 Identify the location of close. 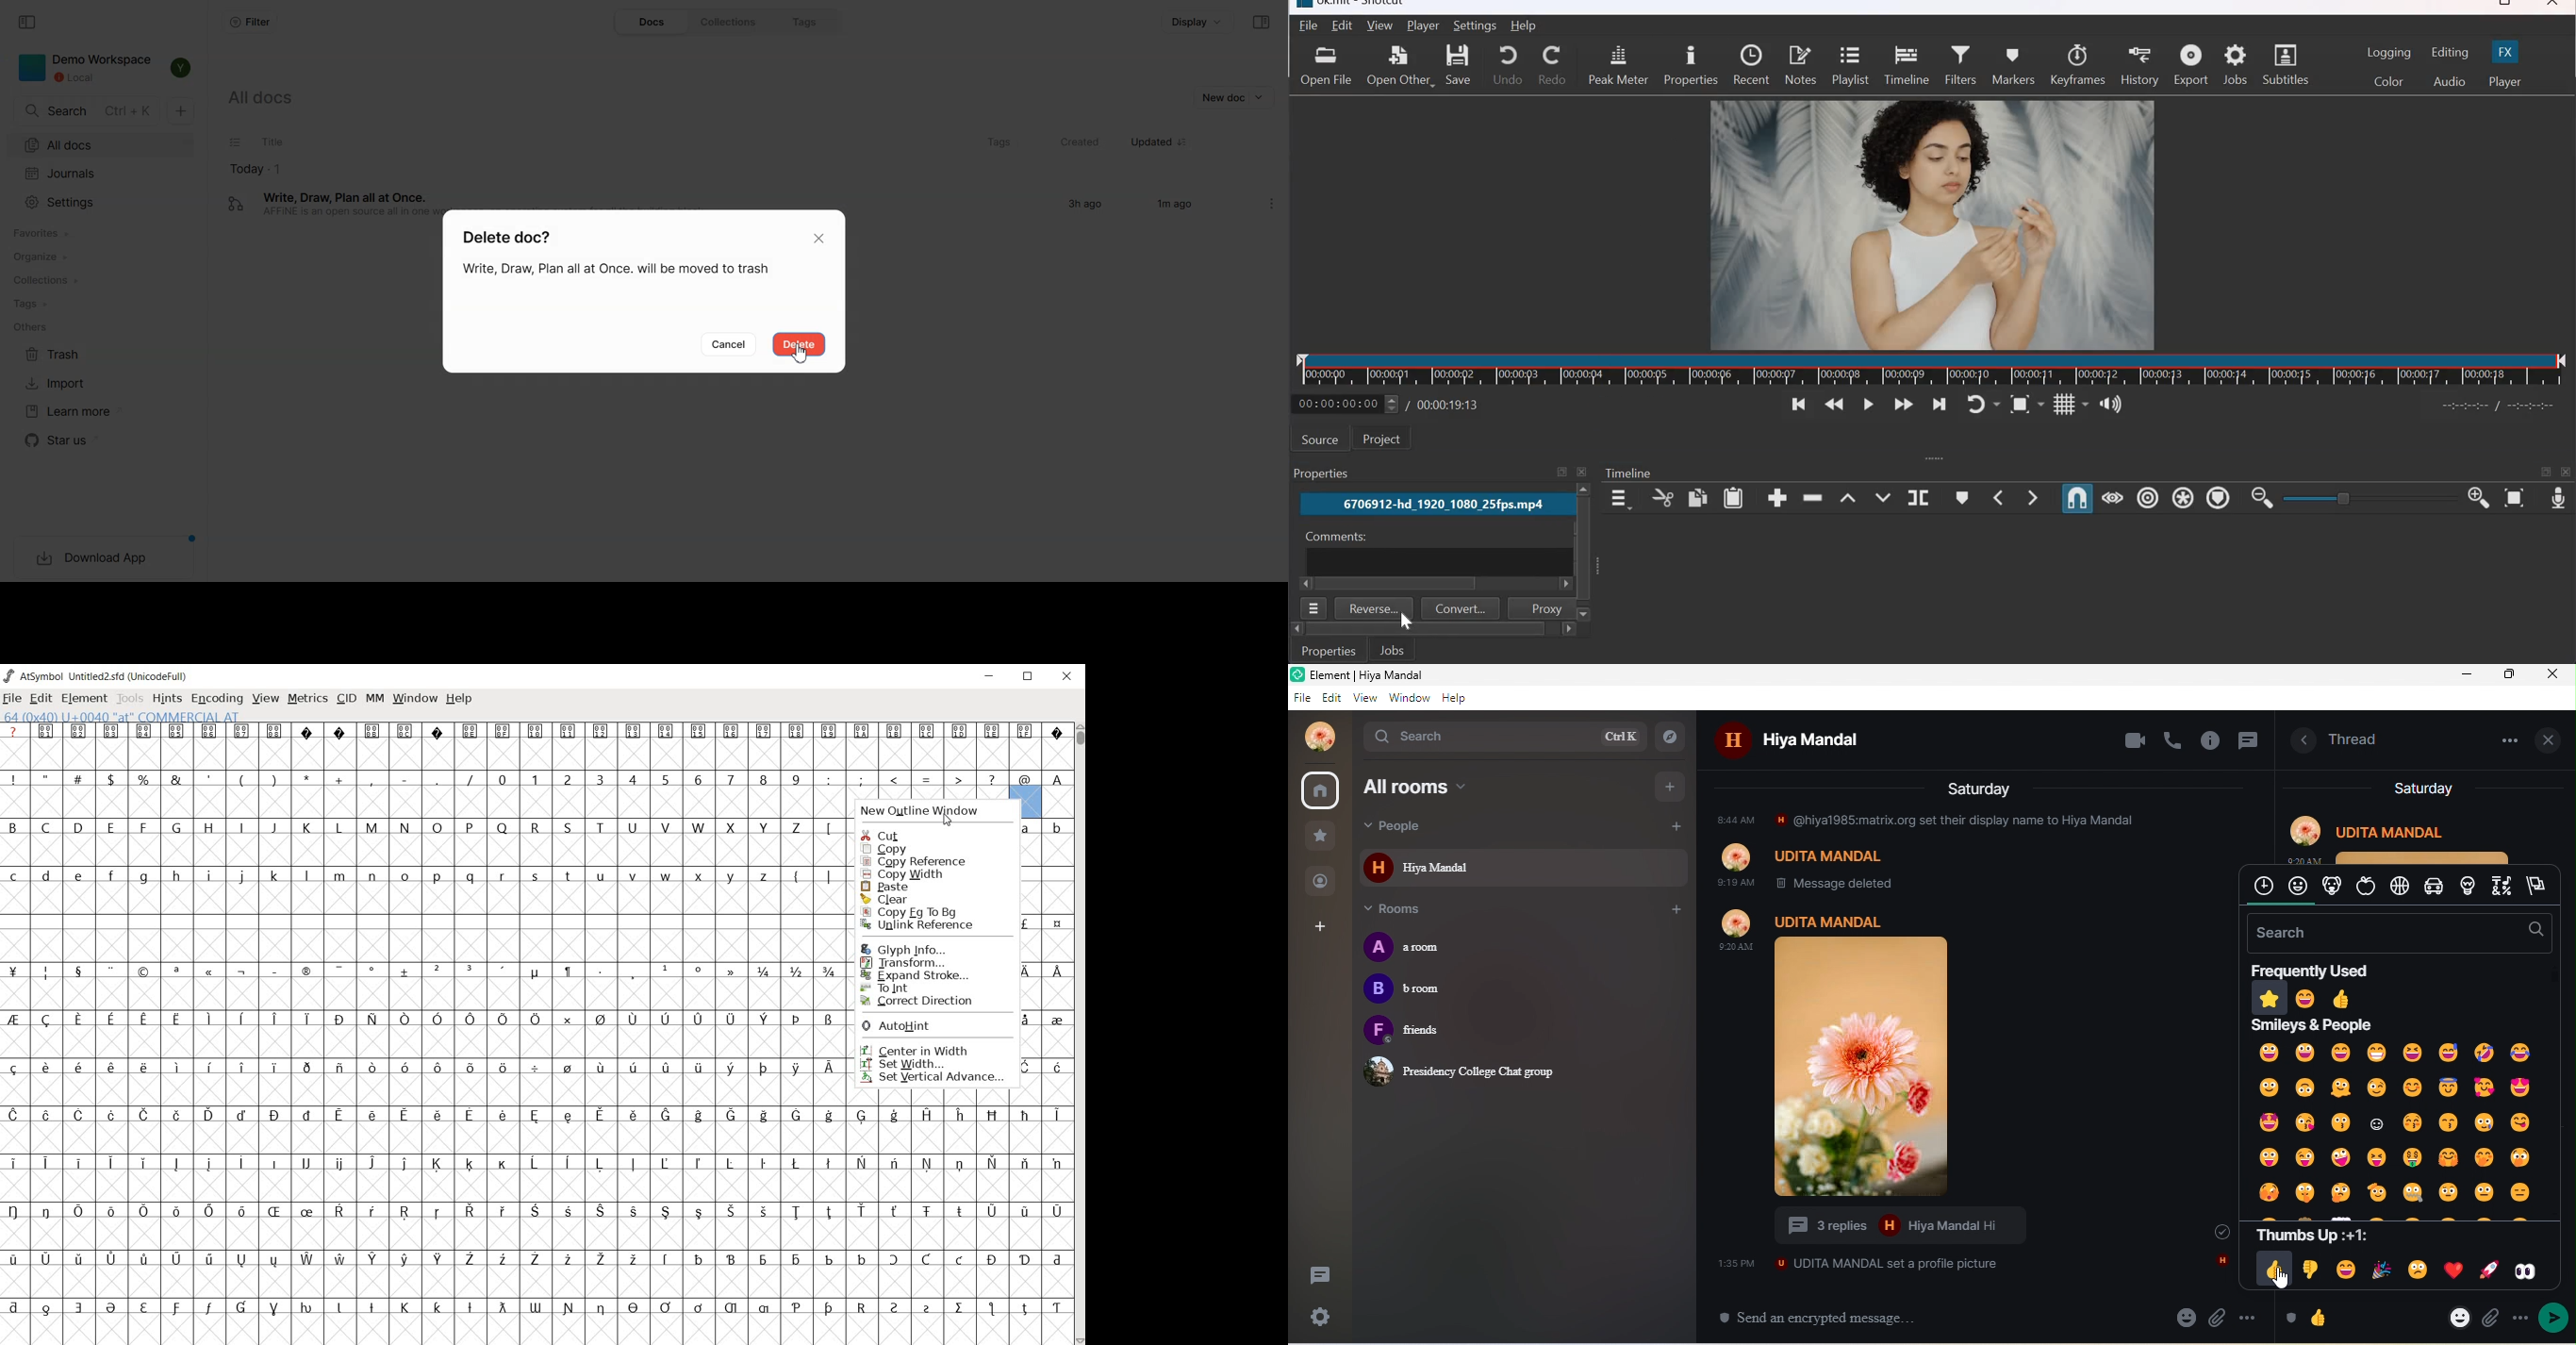
(2567, 472).